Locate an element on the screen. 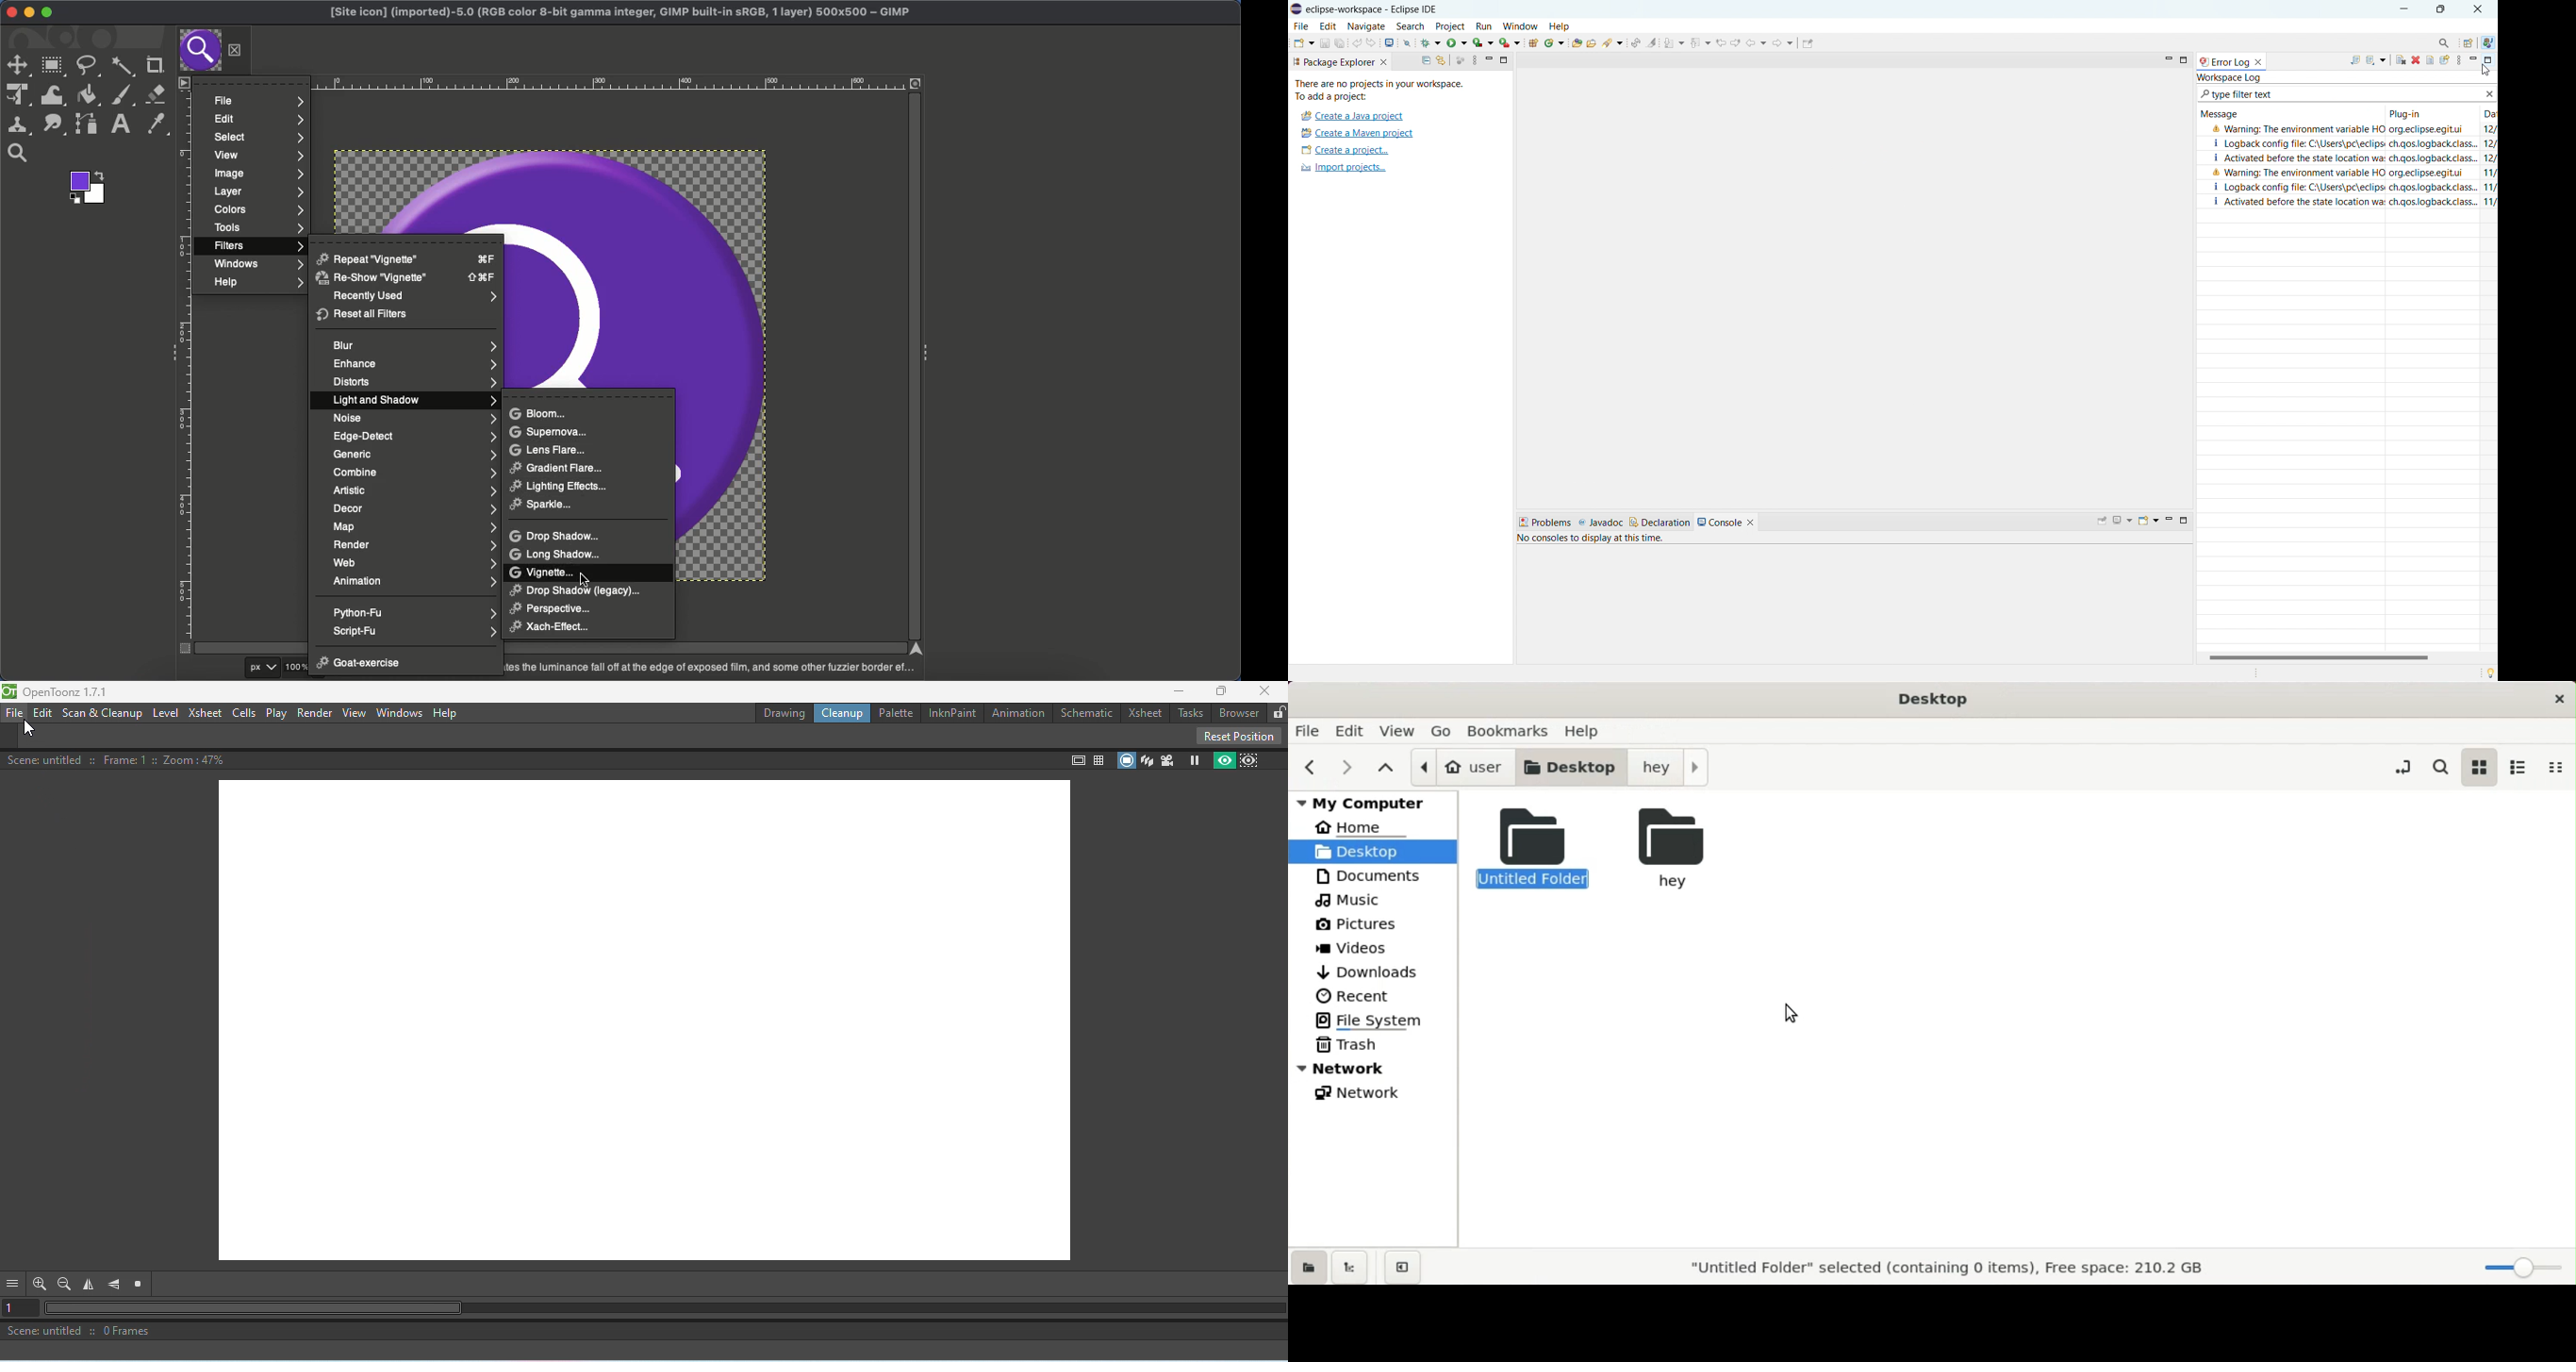 This screenshot has width=2576, height=1372. cursor is located at coordinates (584, 579).